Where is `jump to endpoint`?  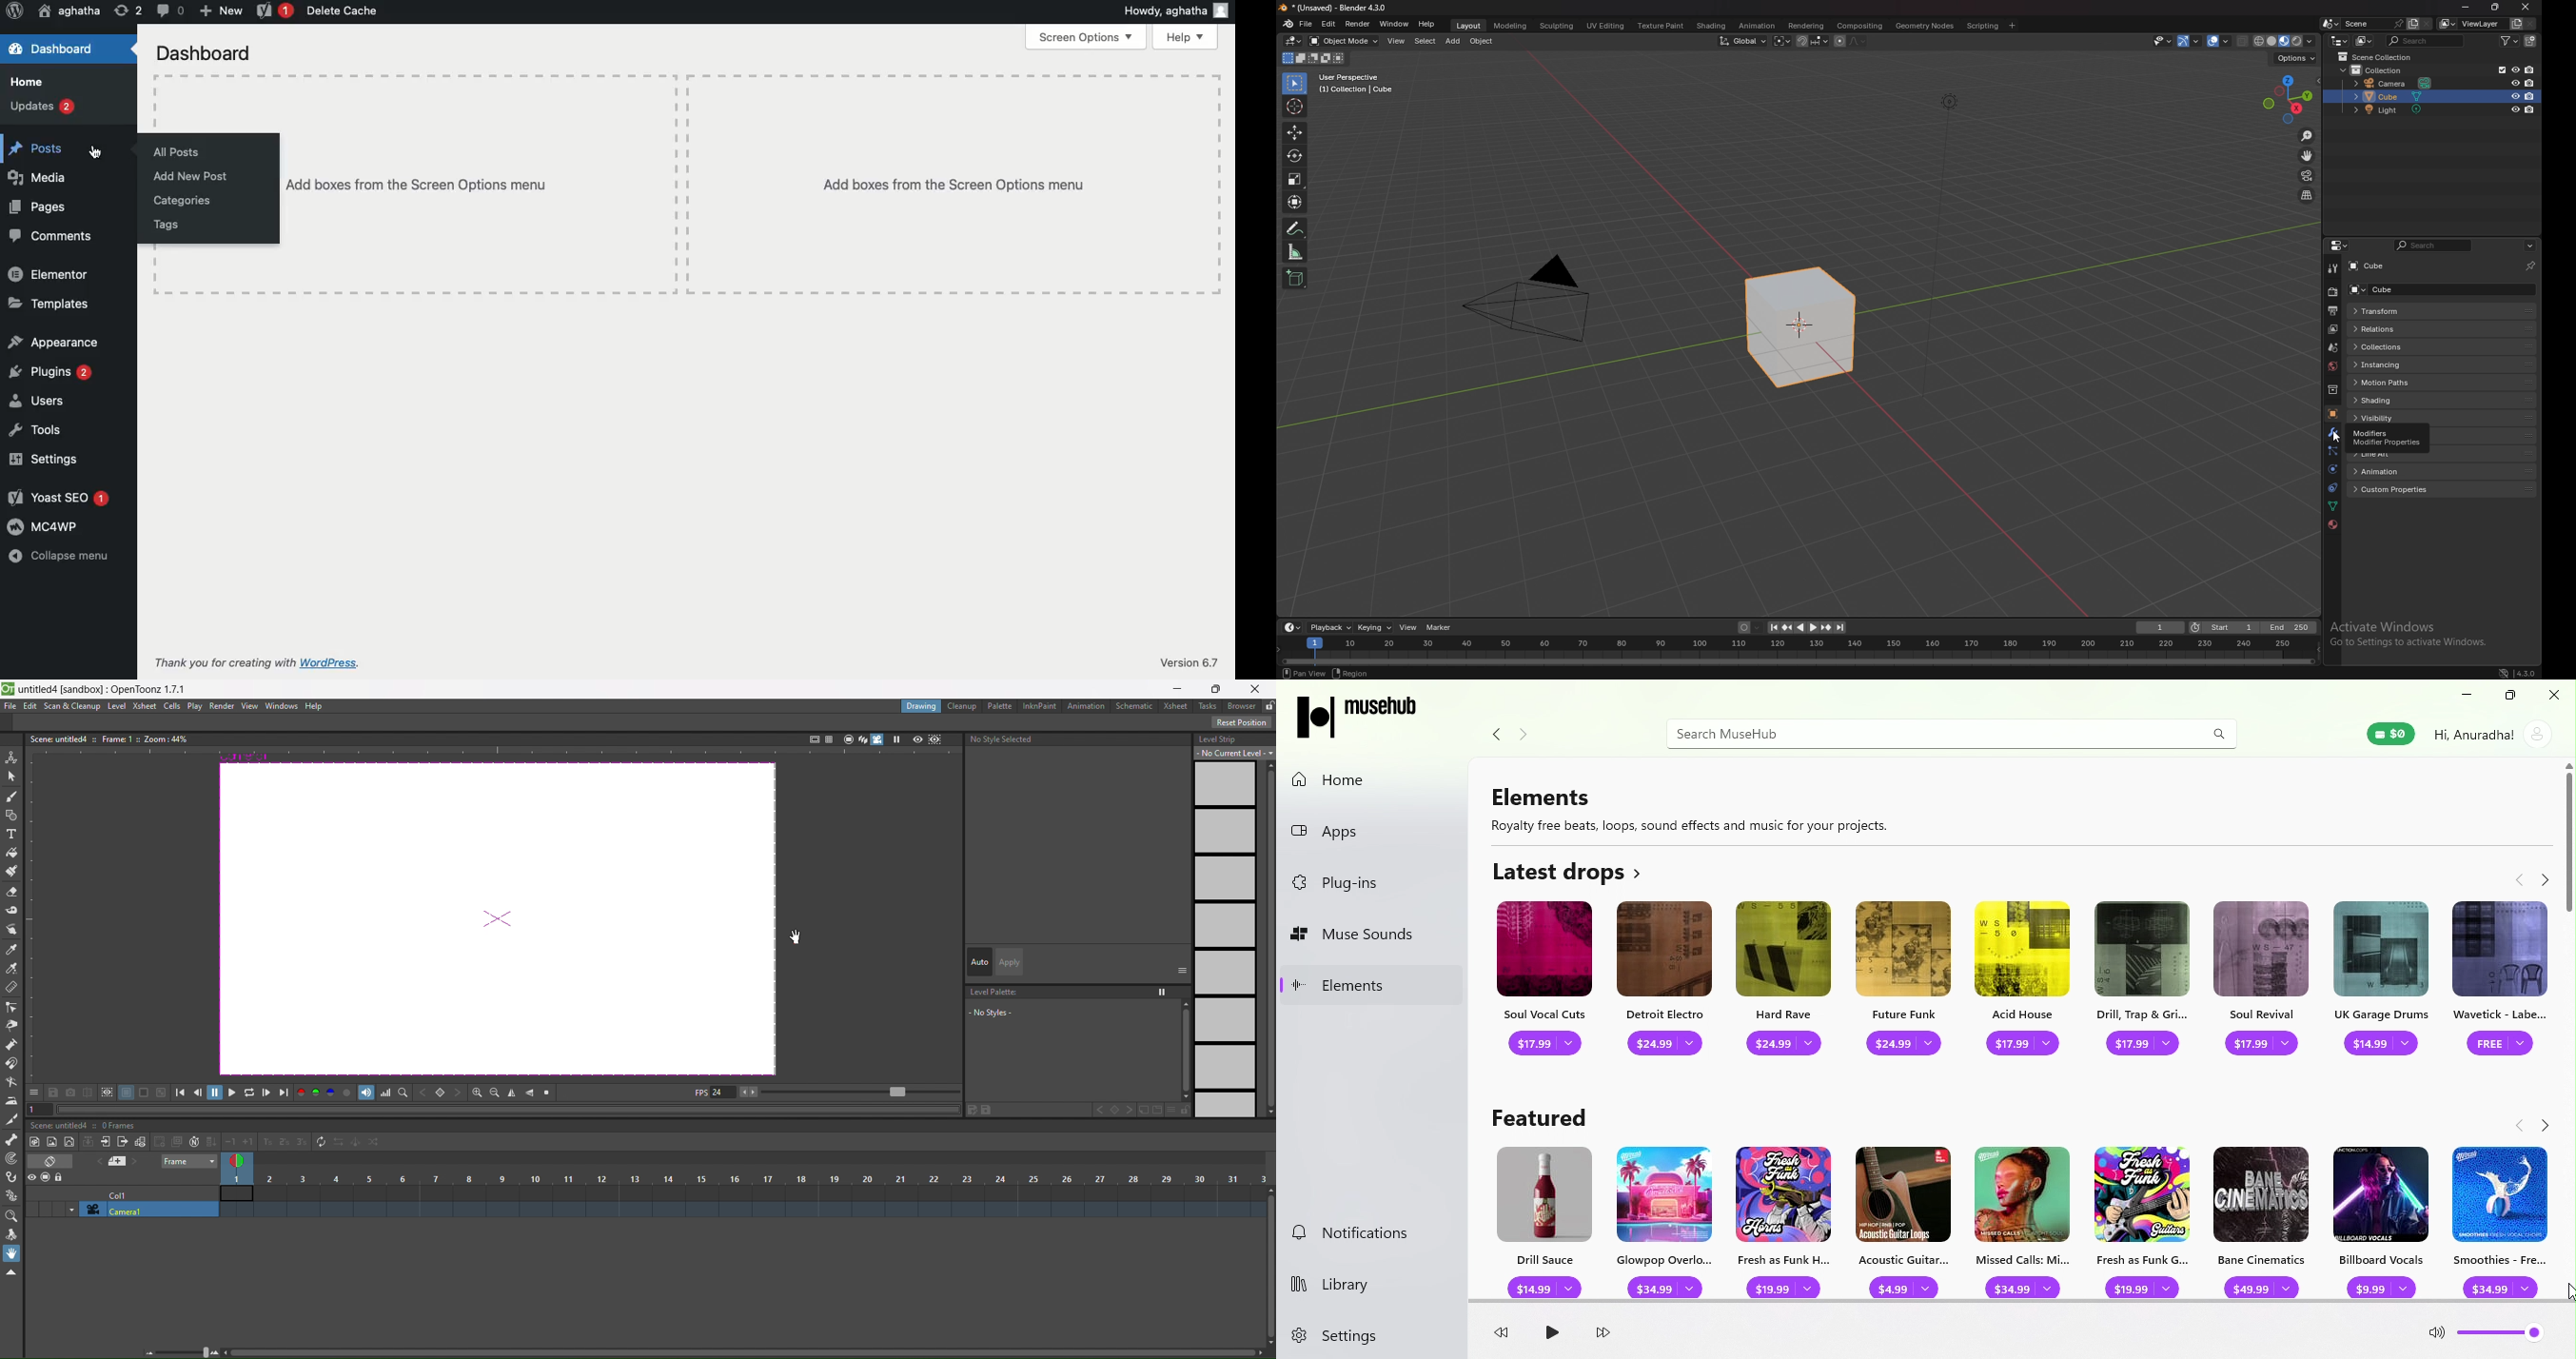 jump to endpoint is located at coordinates (1772, 627).